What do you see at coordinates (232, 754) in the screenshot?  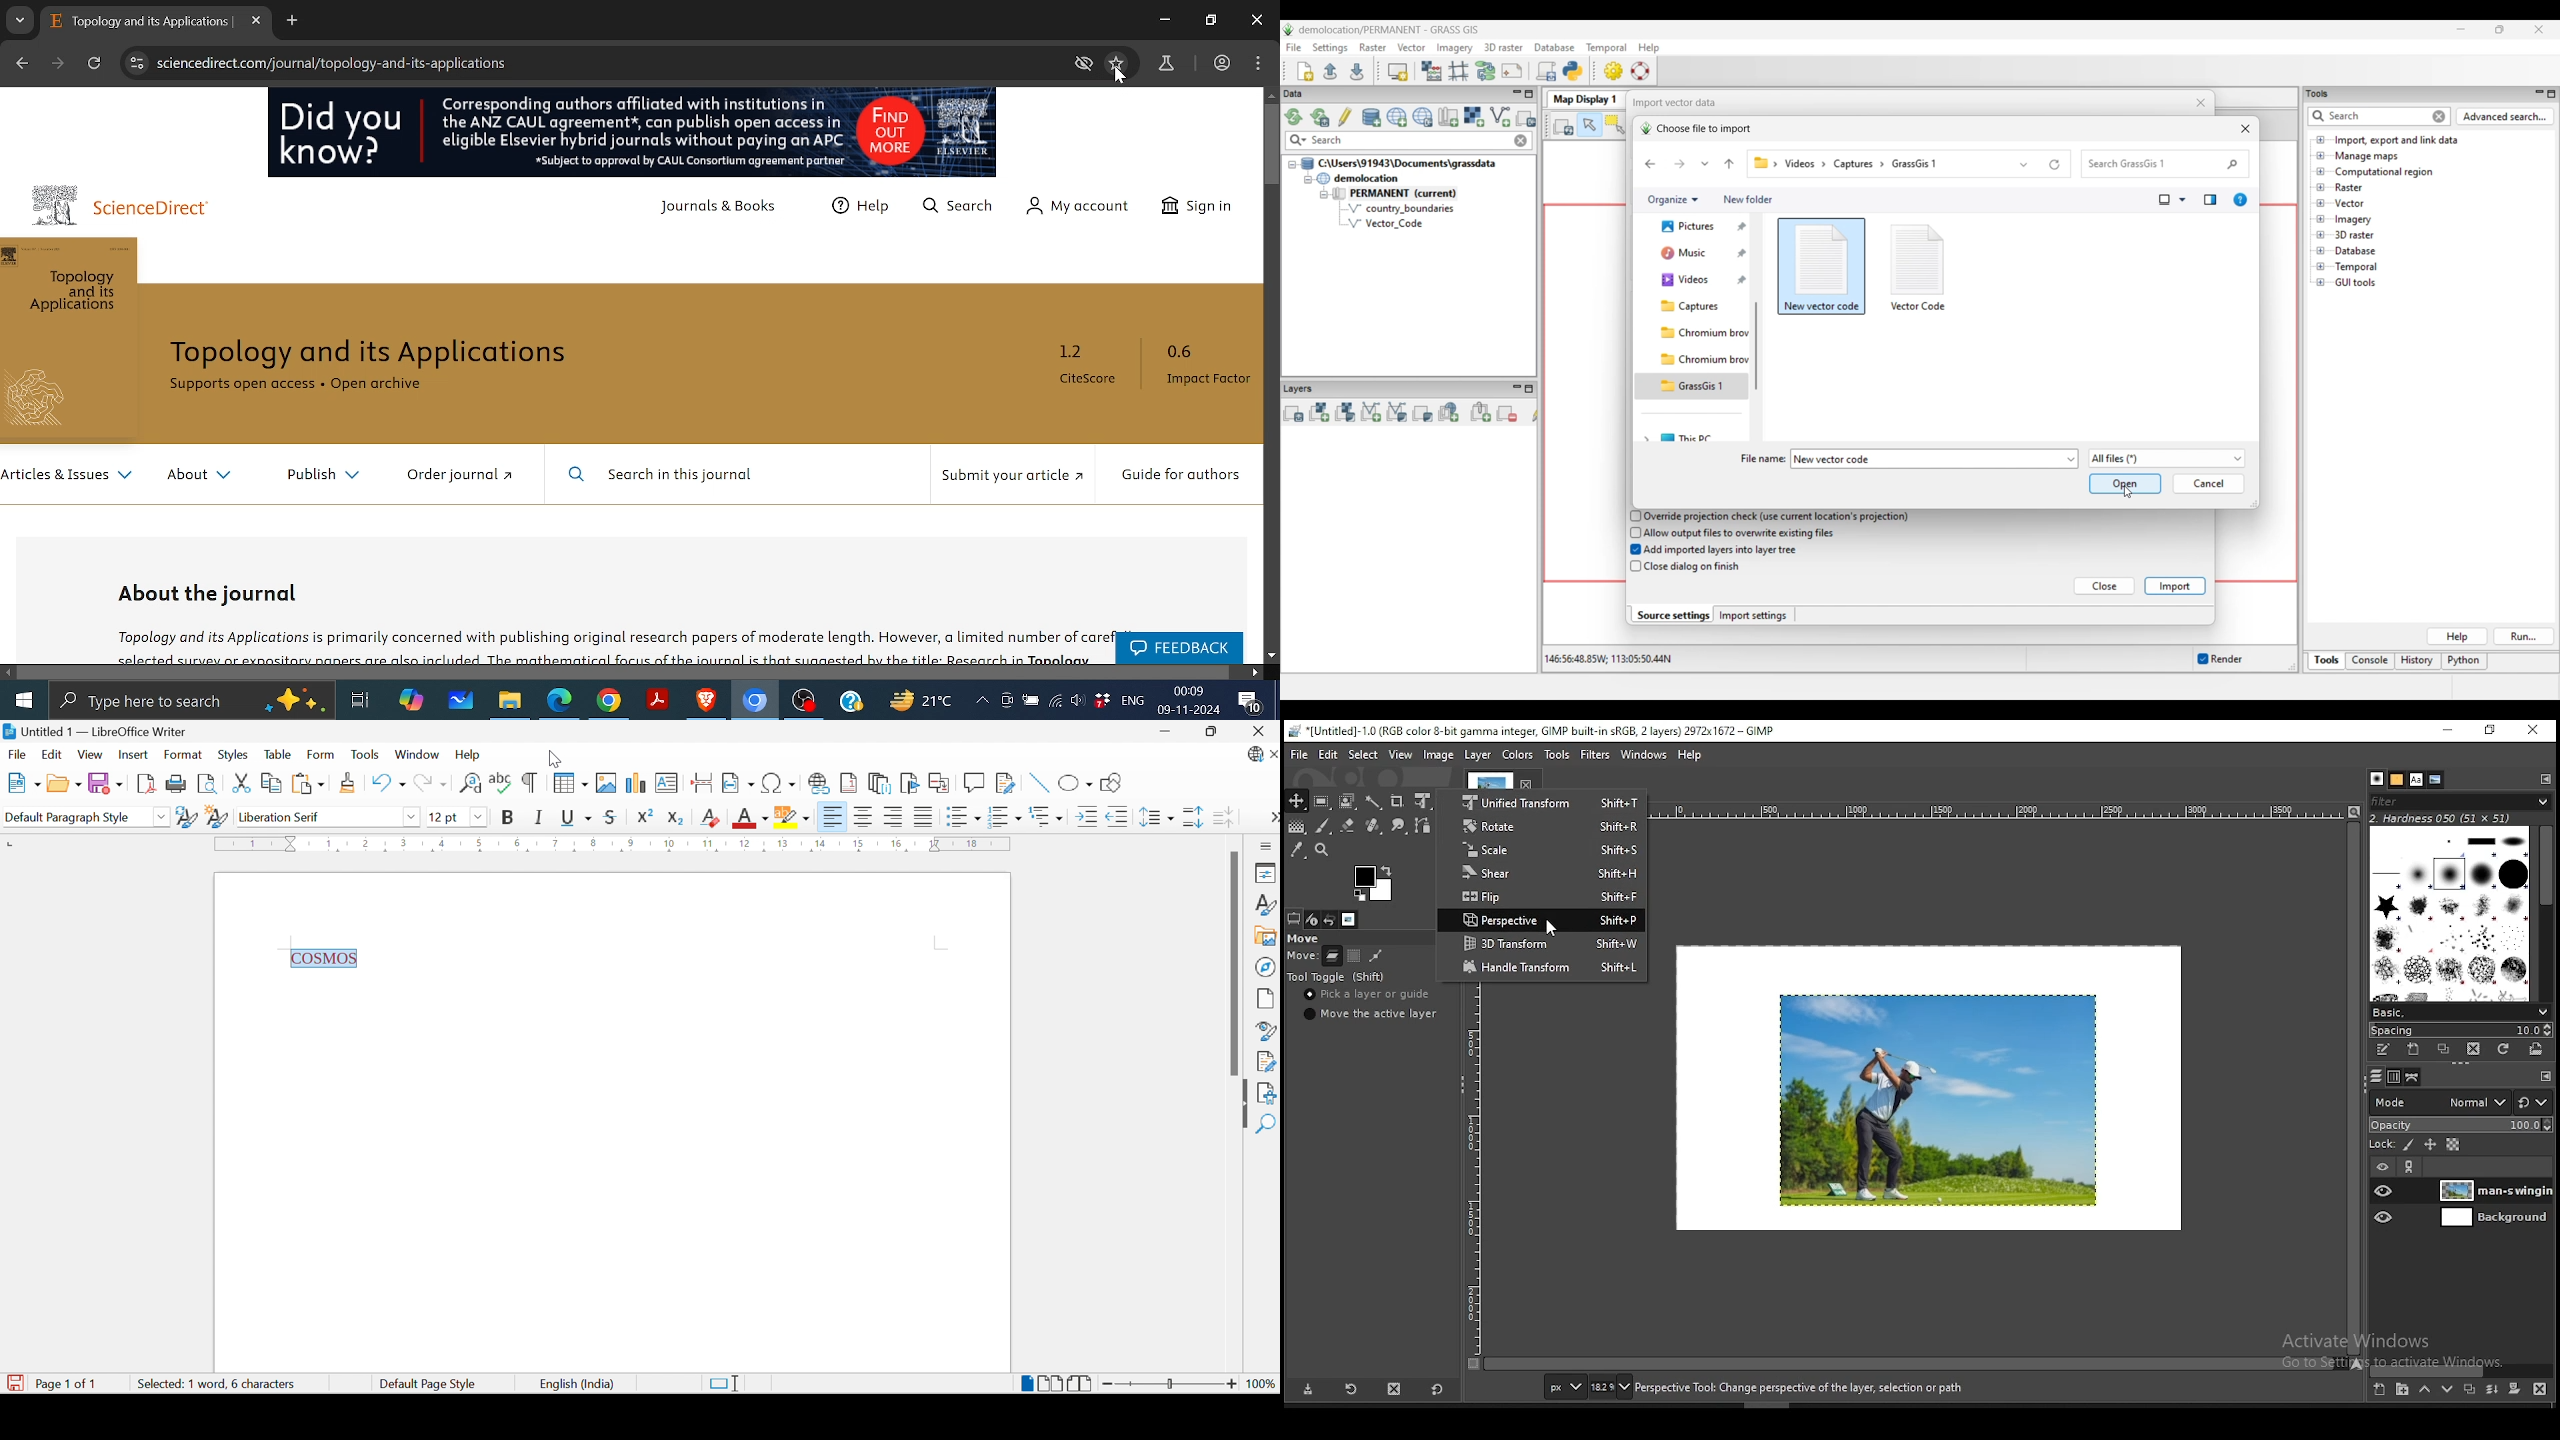 I see `Styles` at bounding box center [232, 754].